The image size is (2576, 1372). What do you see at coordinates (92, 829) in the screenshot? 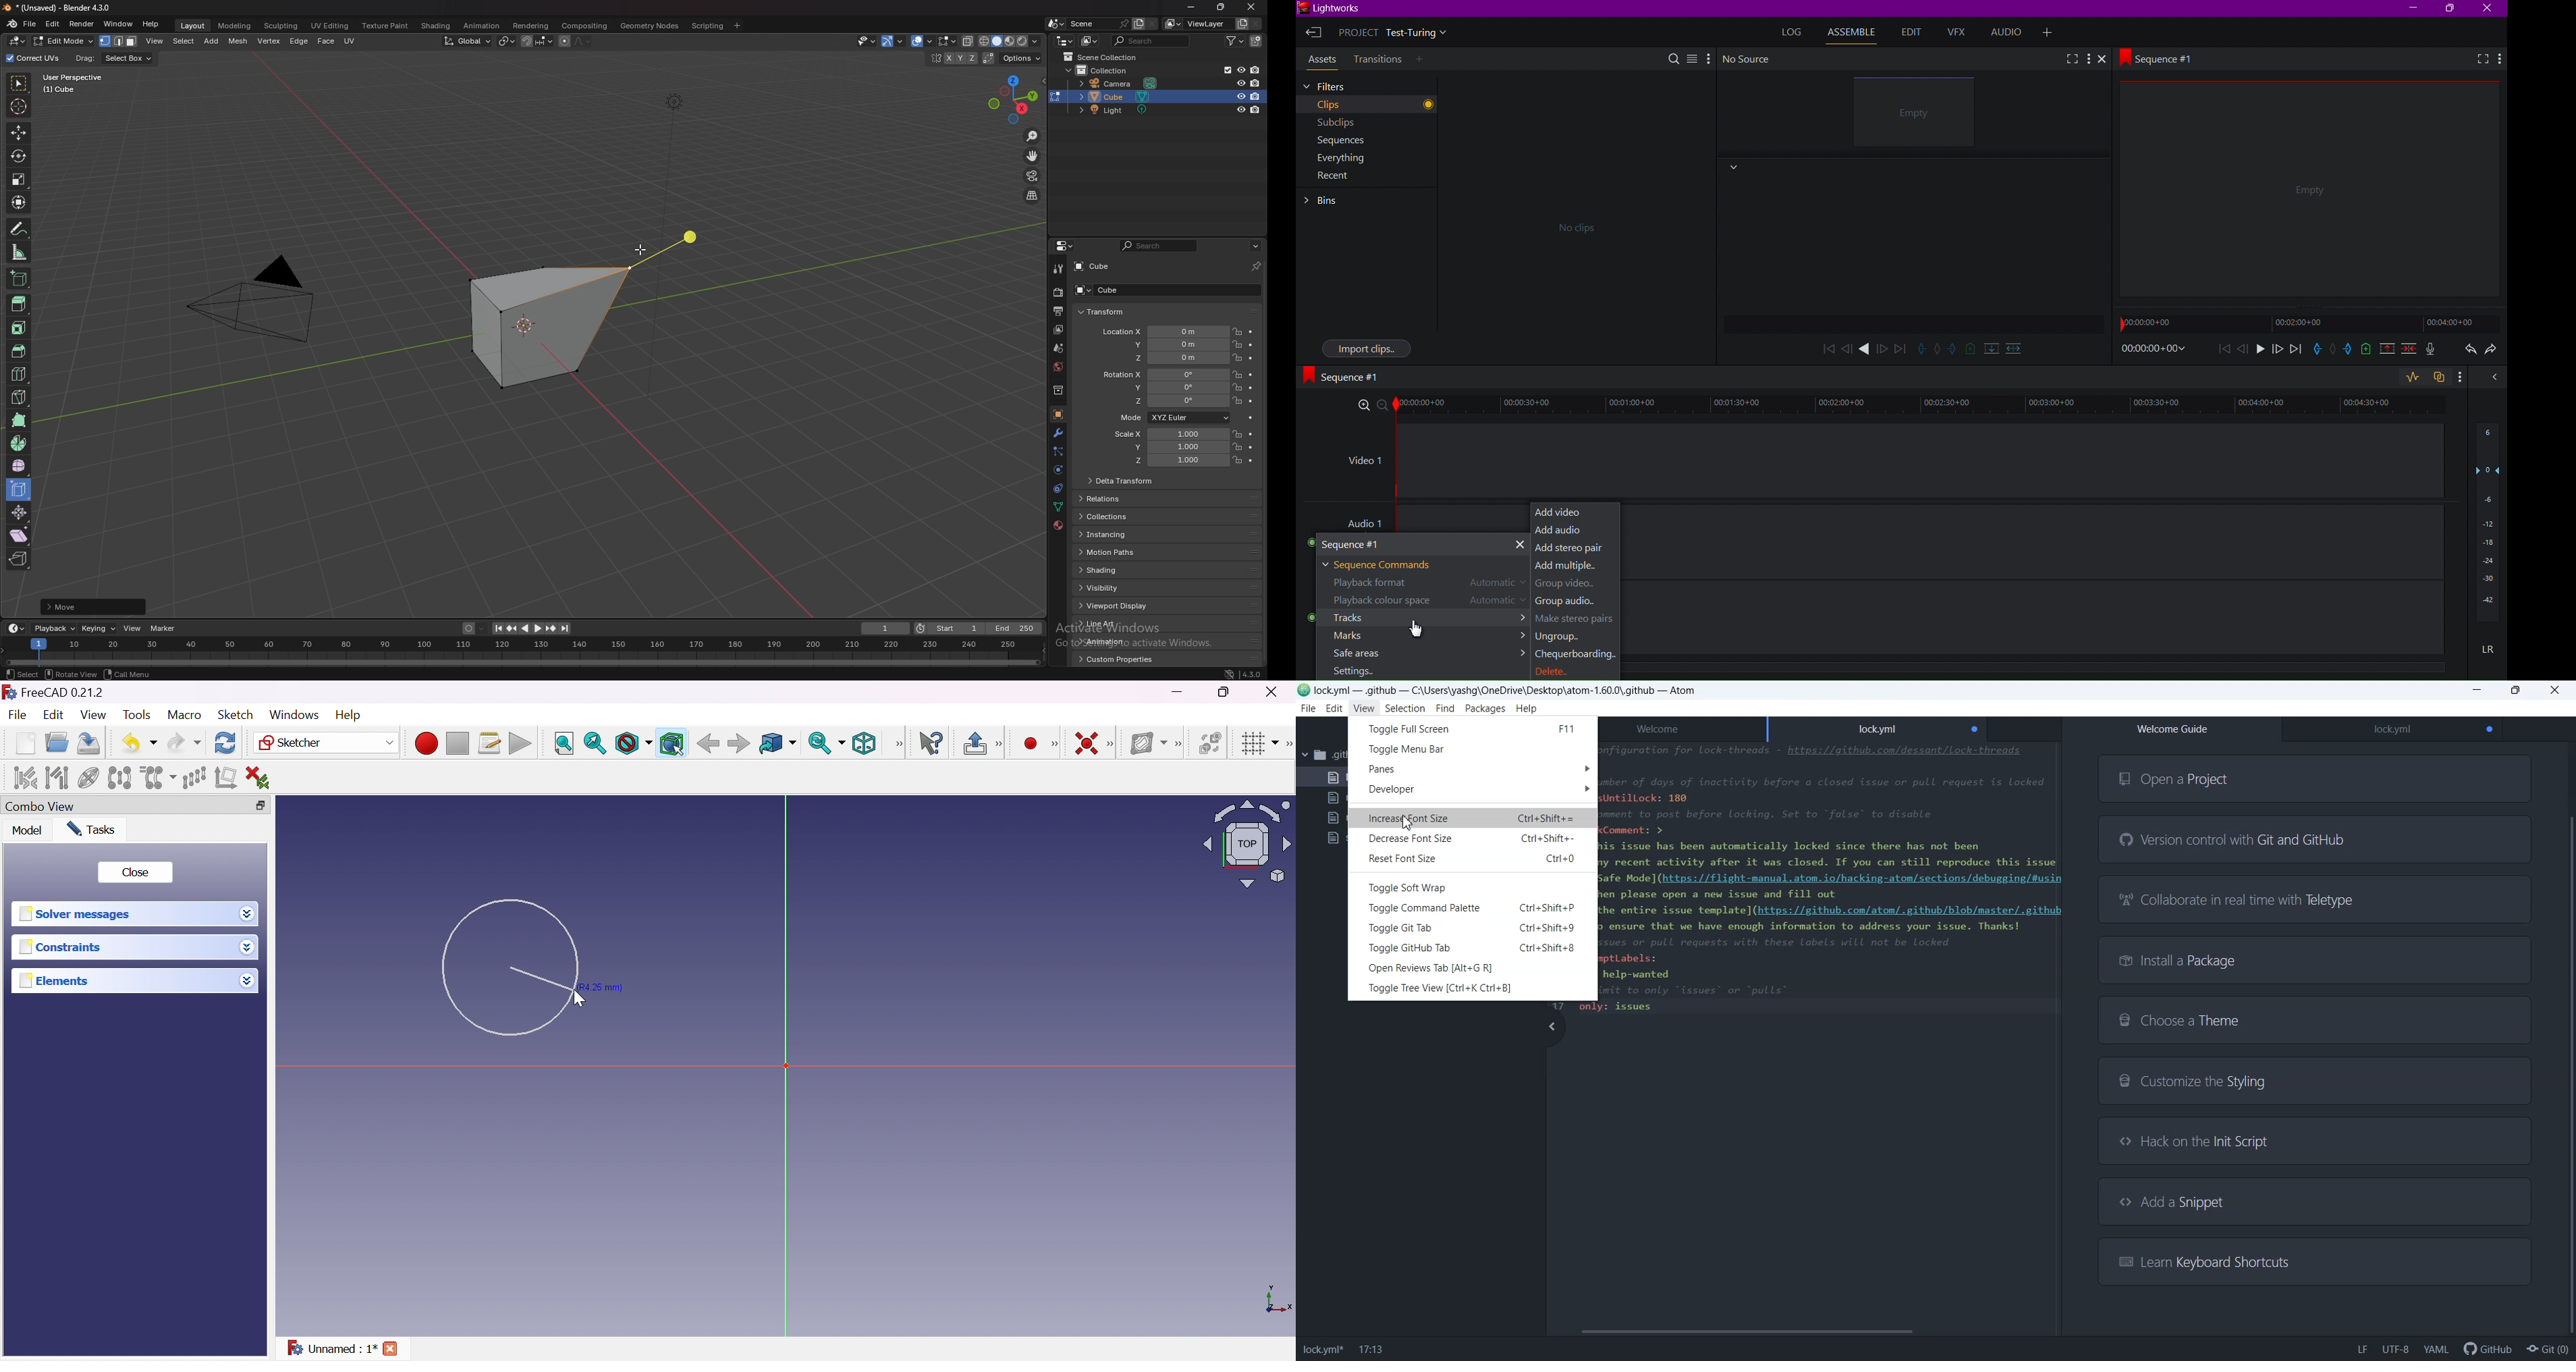
I see `Tasks` at bounding box center [92, 829].